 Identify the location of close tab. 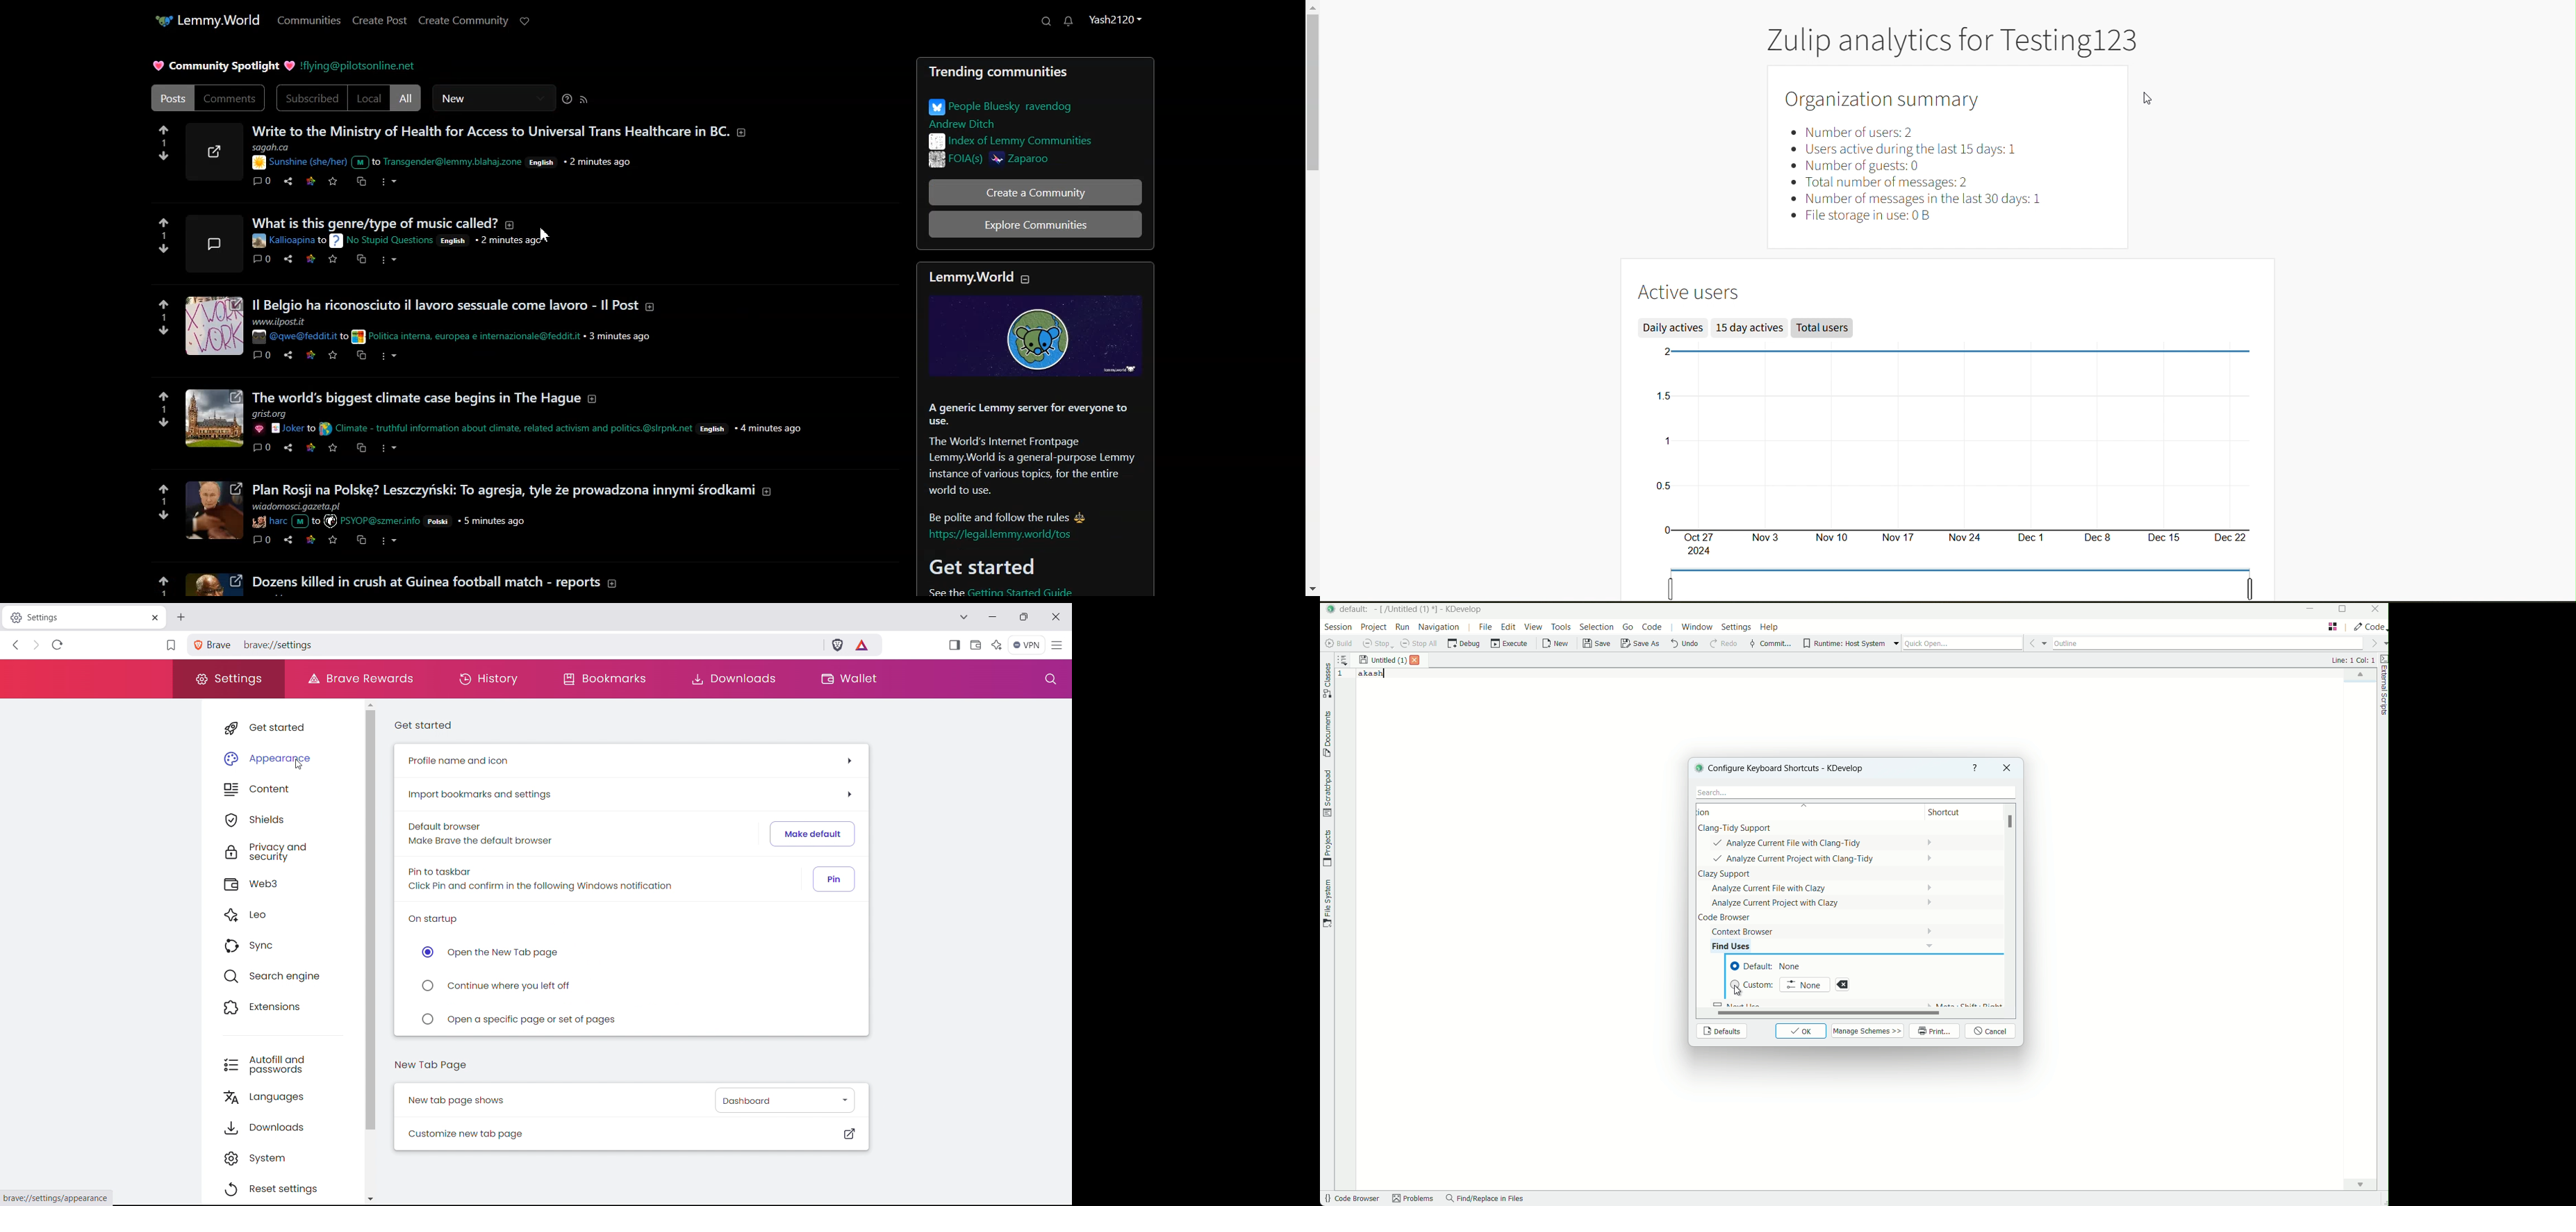
(155, 619).